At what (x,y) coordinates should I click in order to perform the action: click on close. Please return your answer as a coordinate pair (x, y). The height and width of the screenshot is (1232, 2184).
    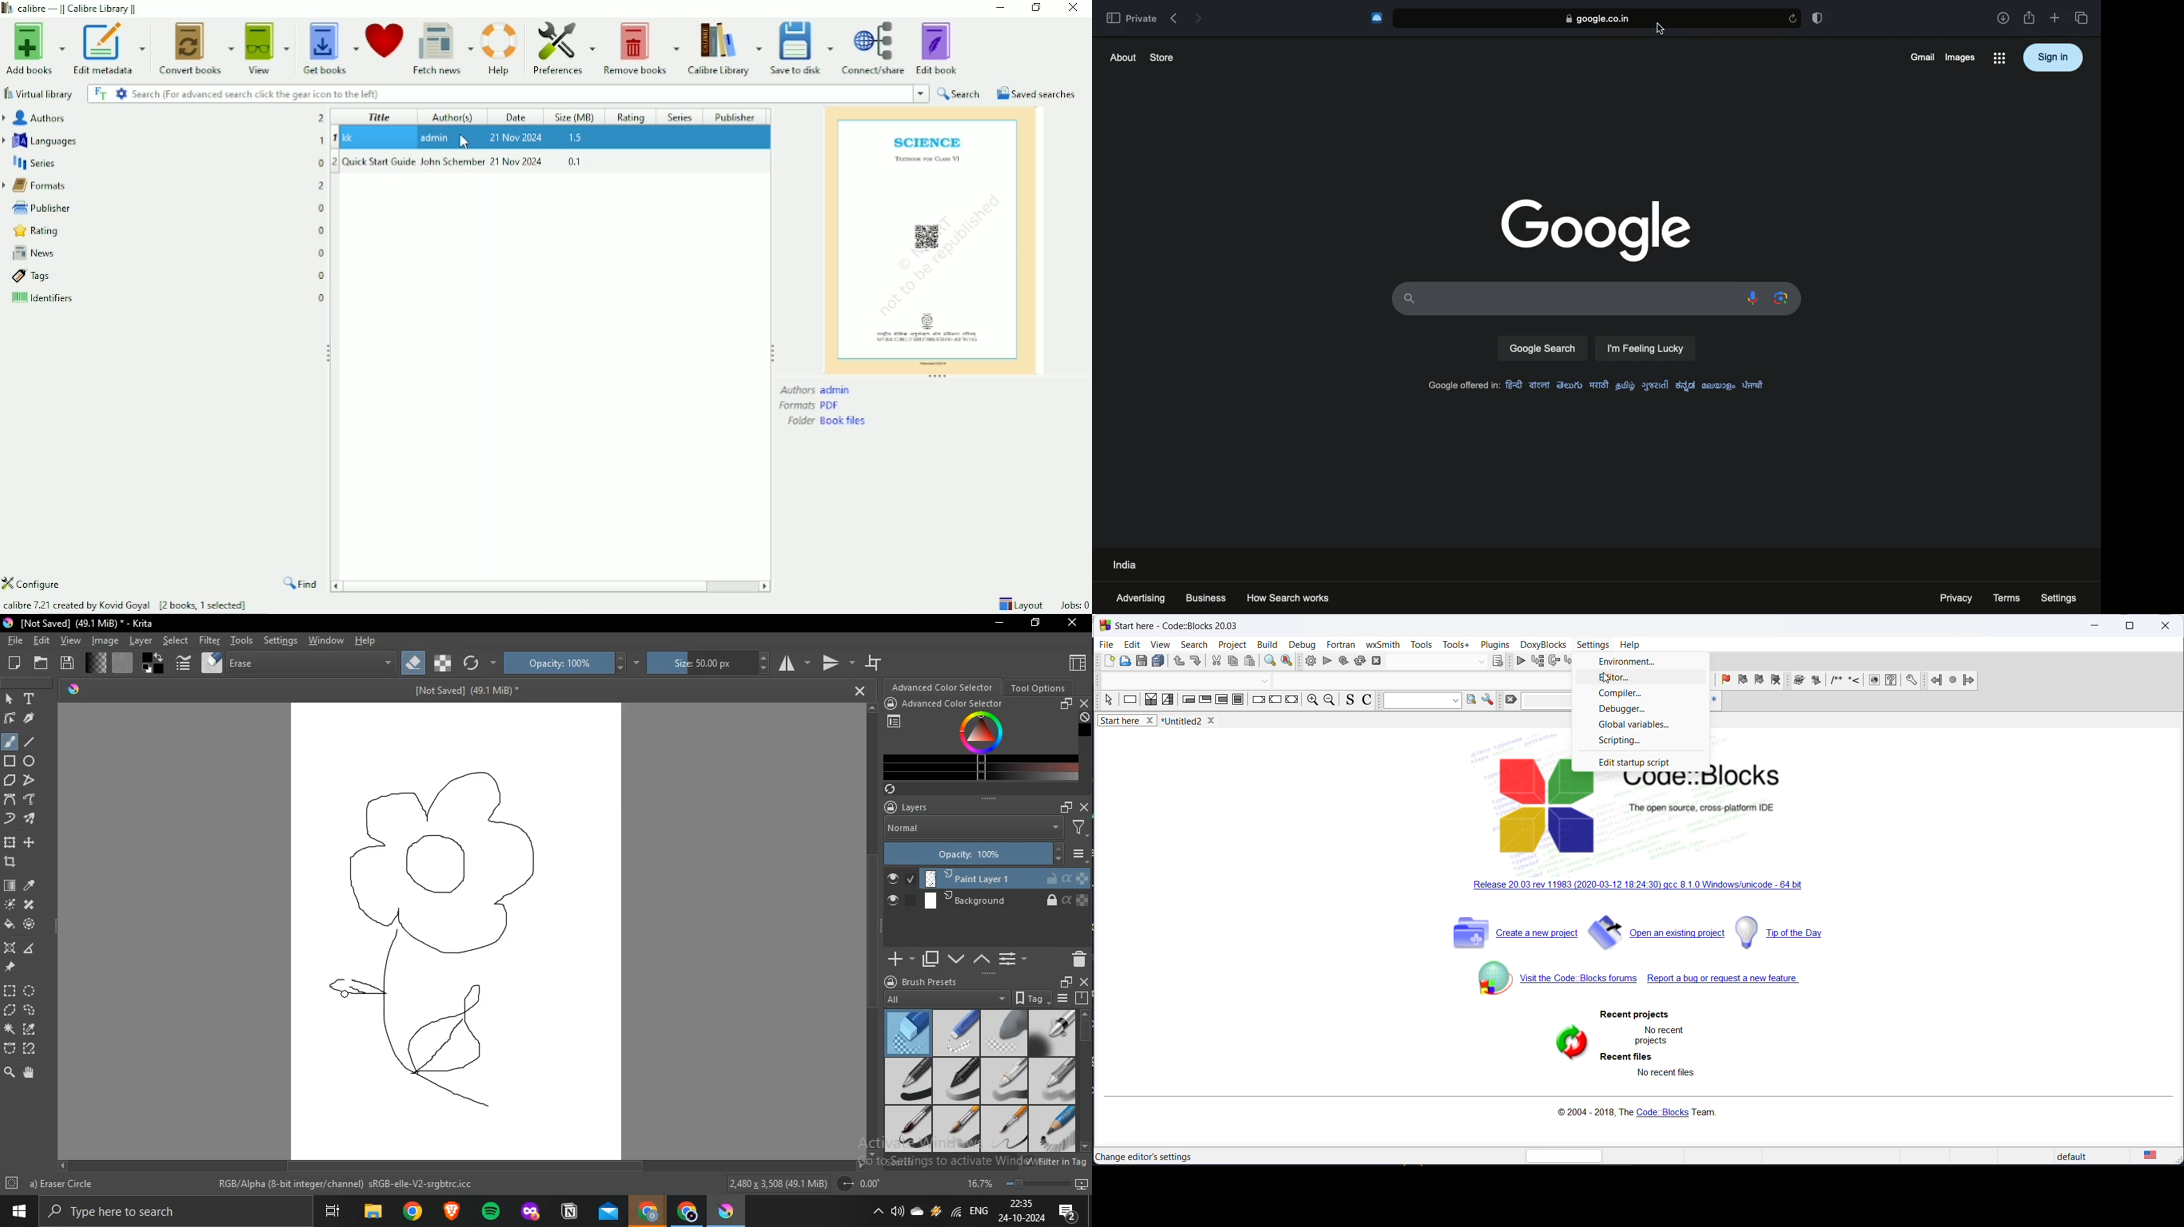
    Looking at the image, I should click on (1085, 983).